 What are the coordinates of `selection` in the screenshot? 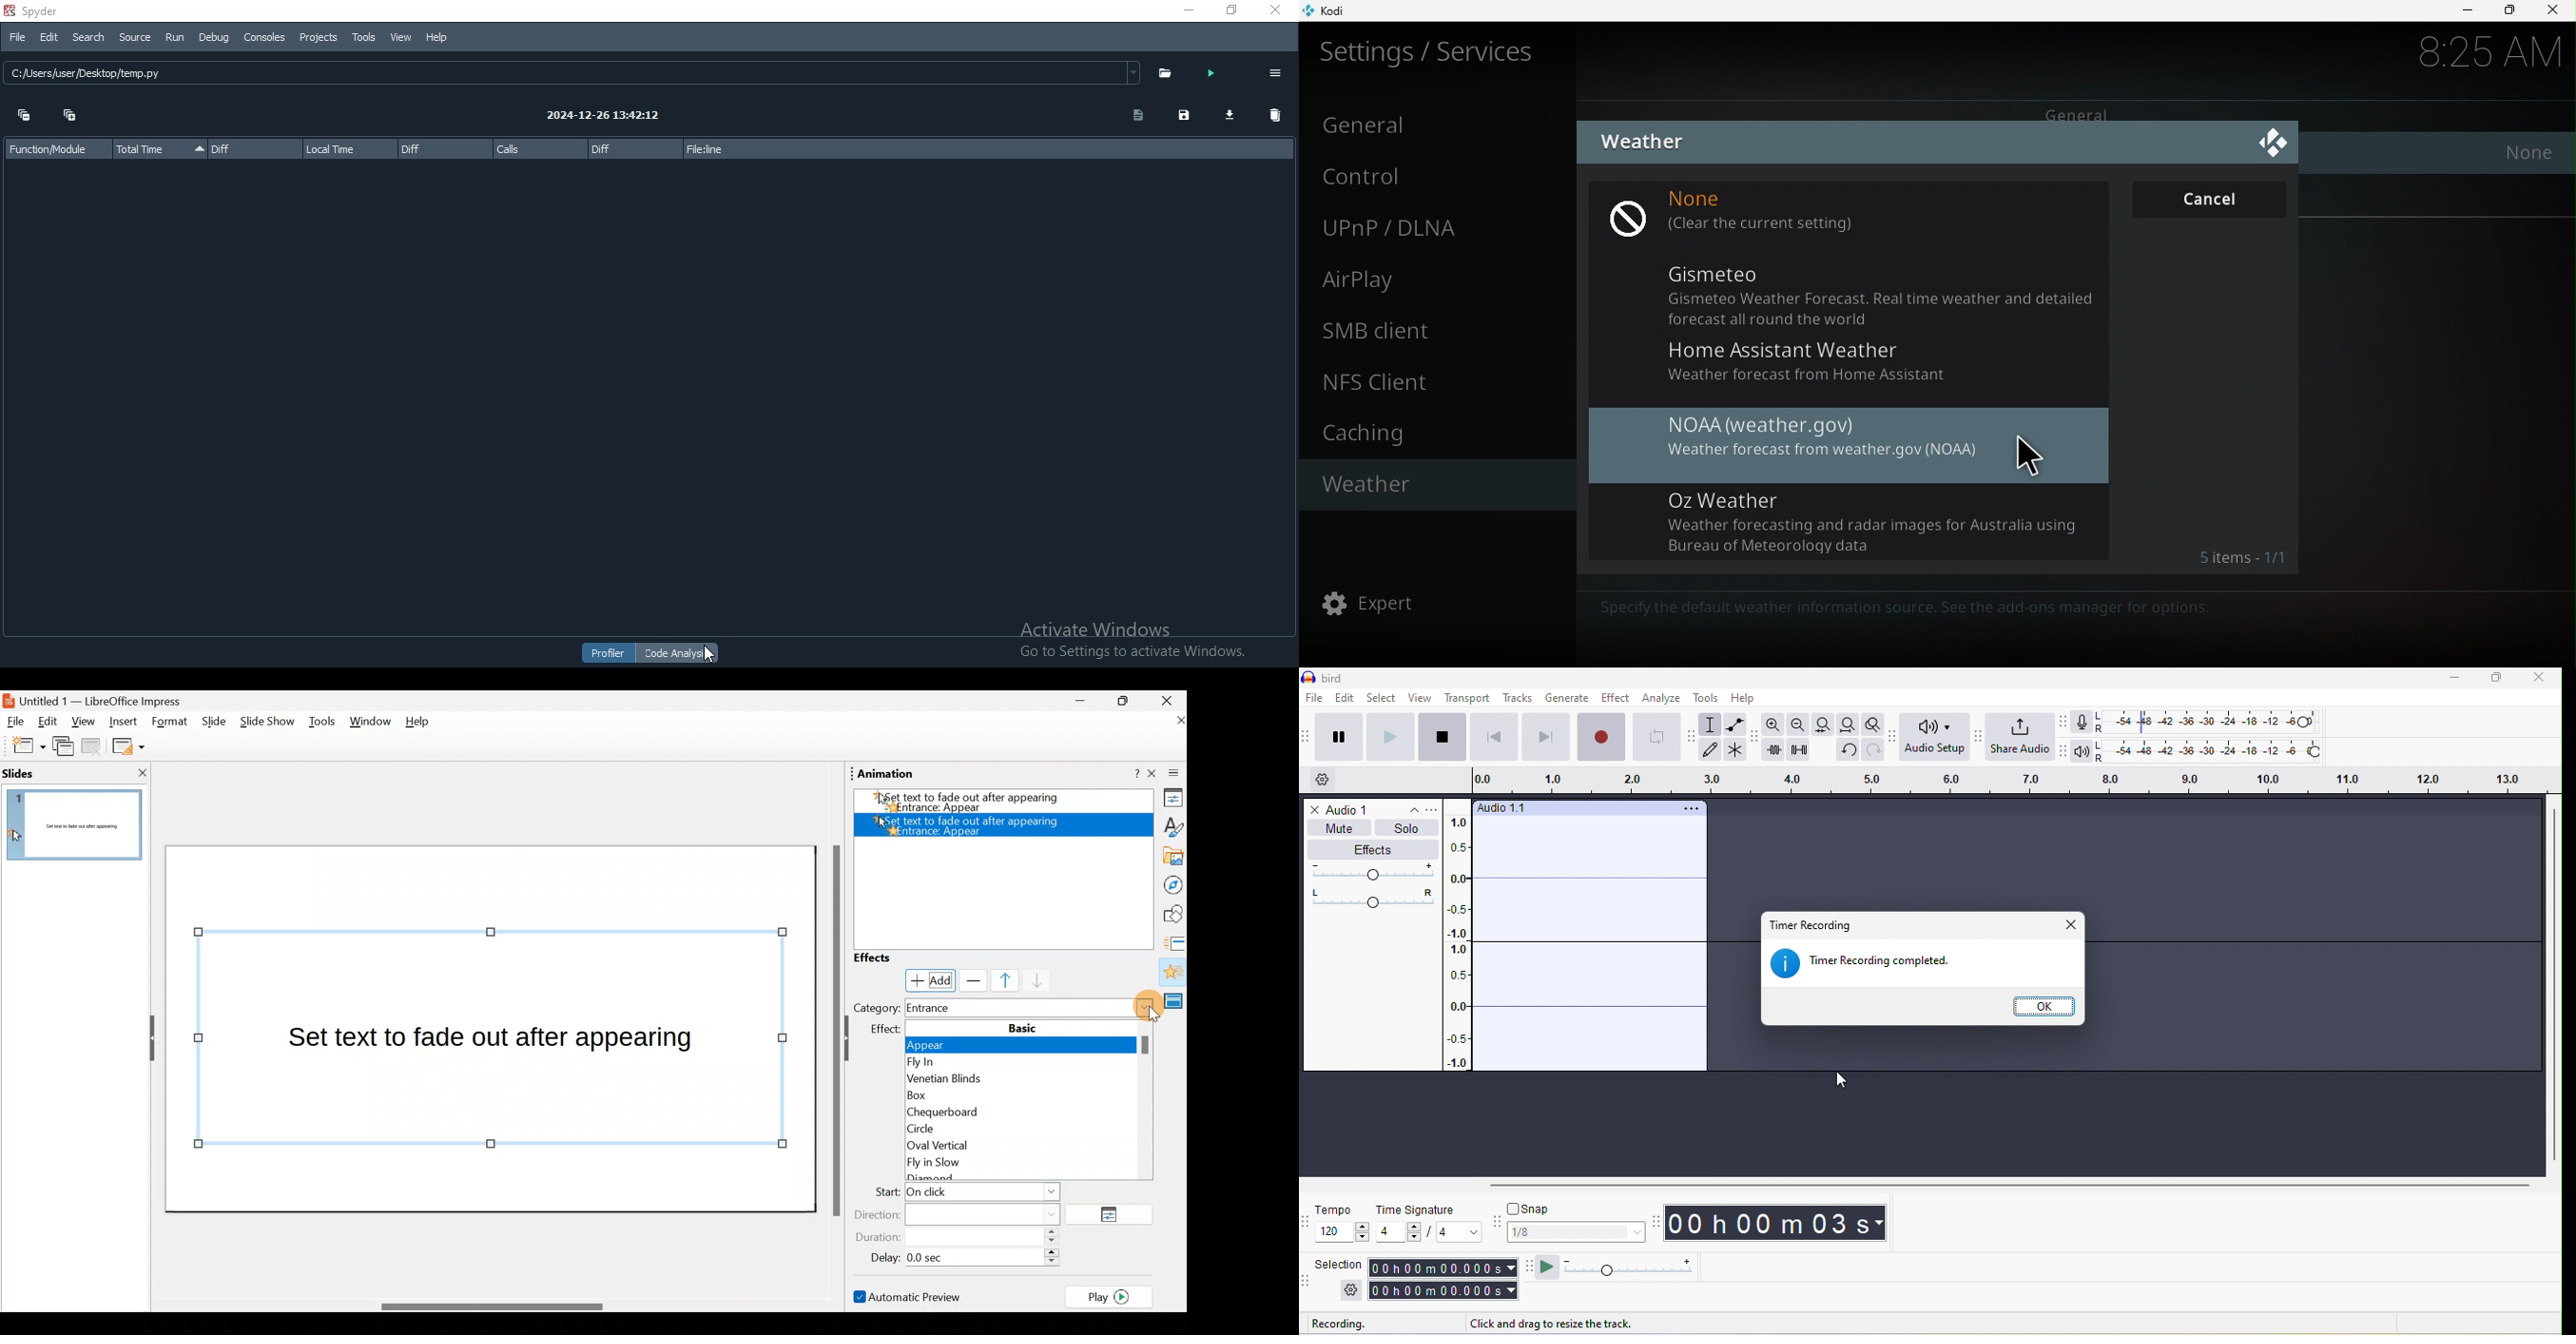 It's located at (1341, 1262).